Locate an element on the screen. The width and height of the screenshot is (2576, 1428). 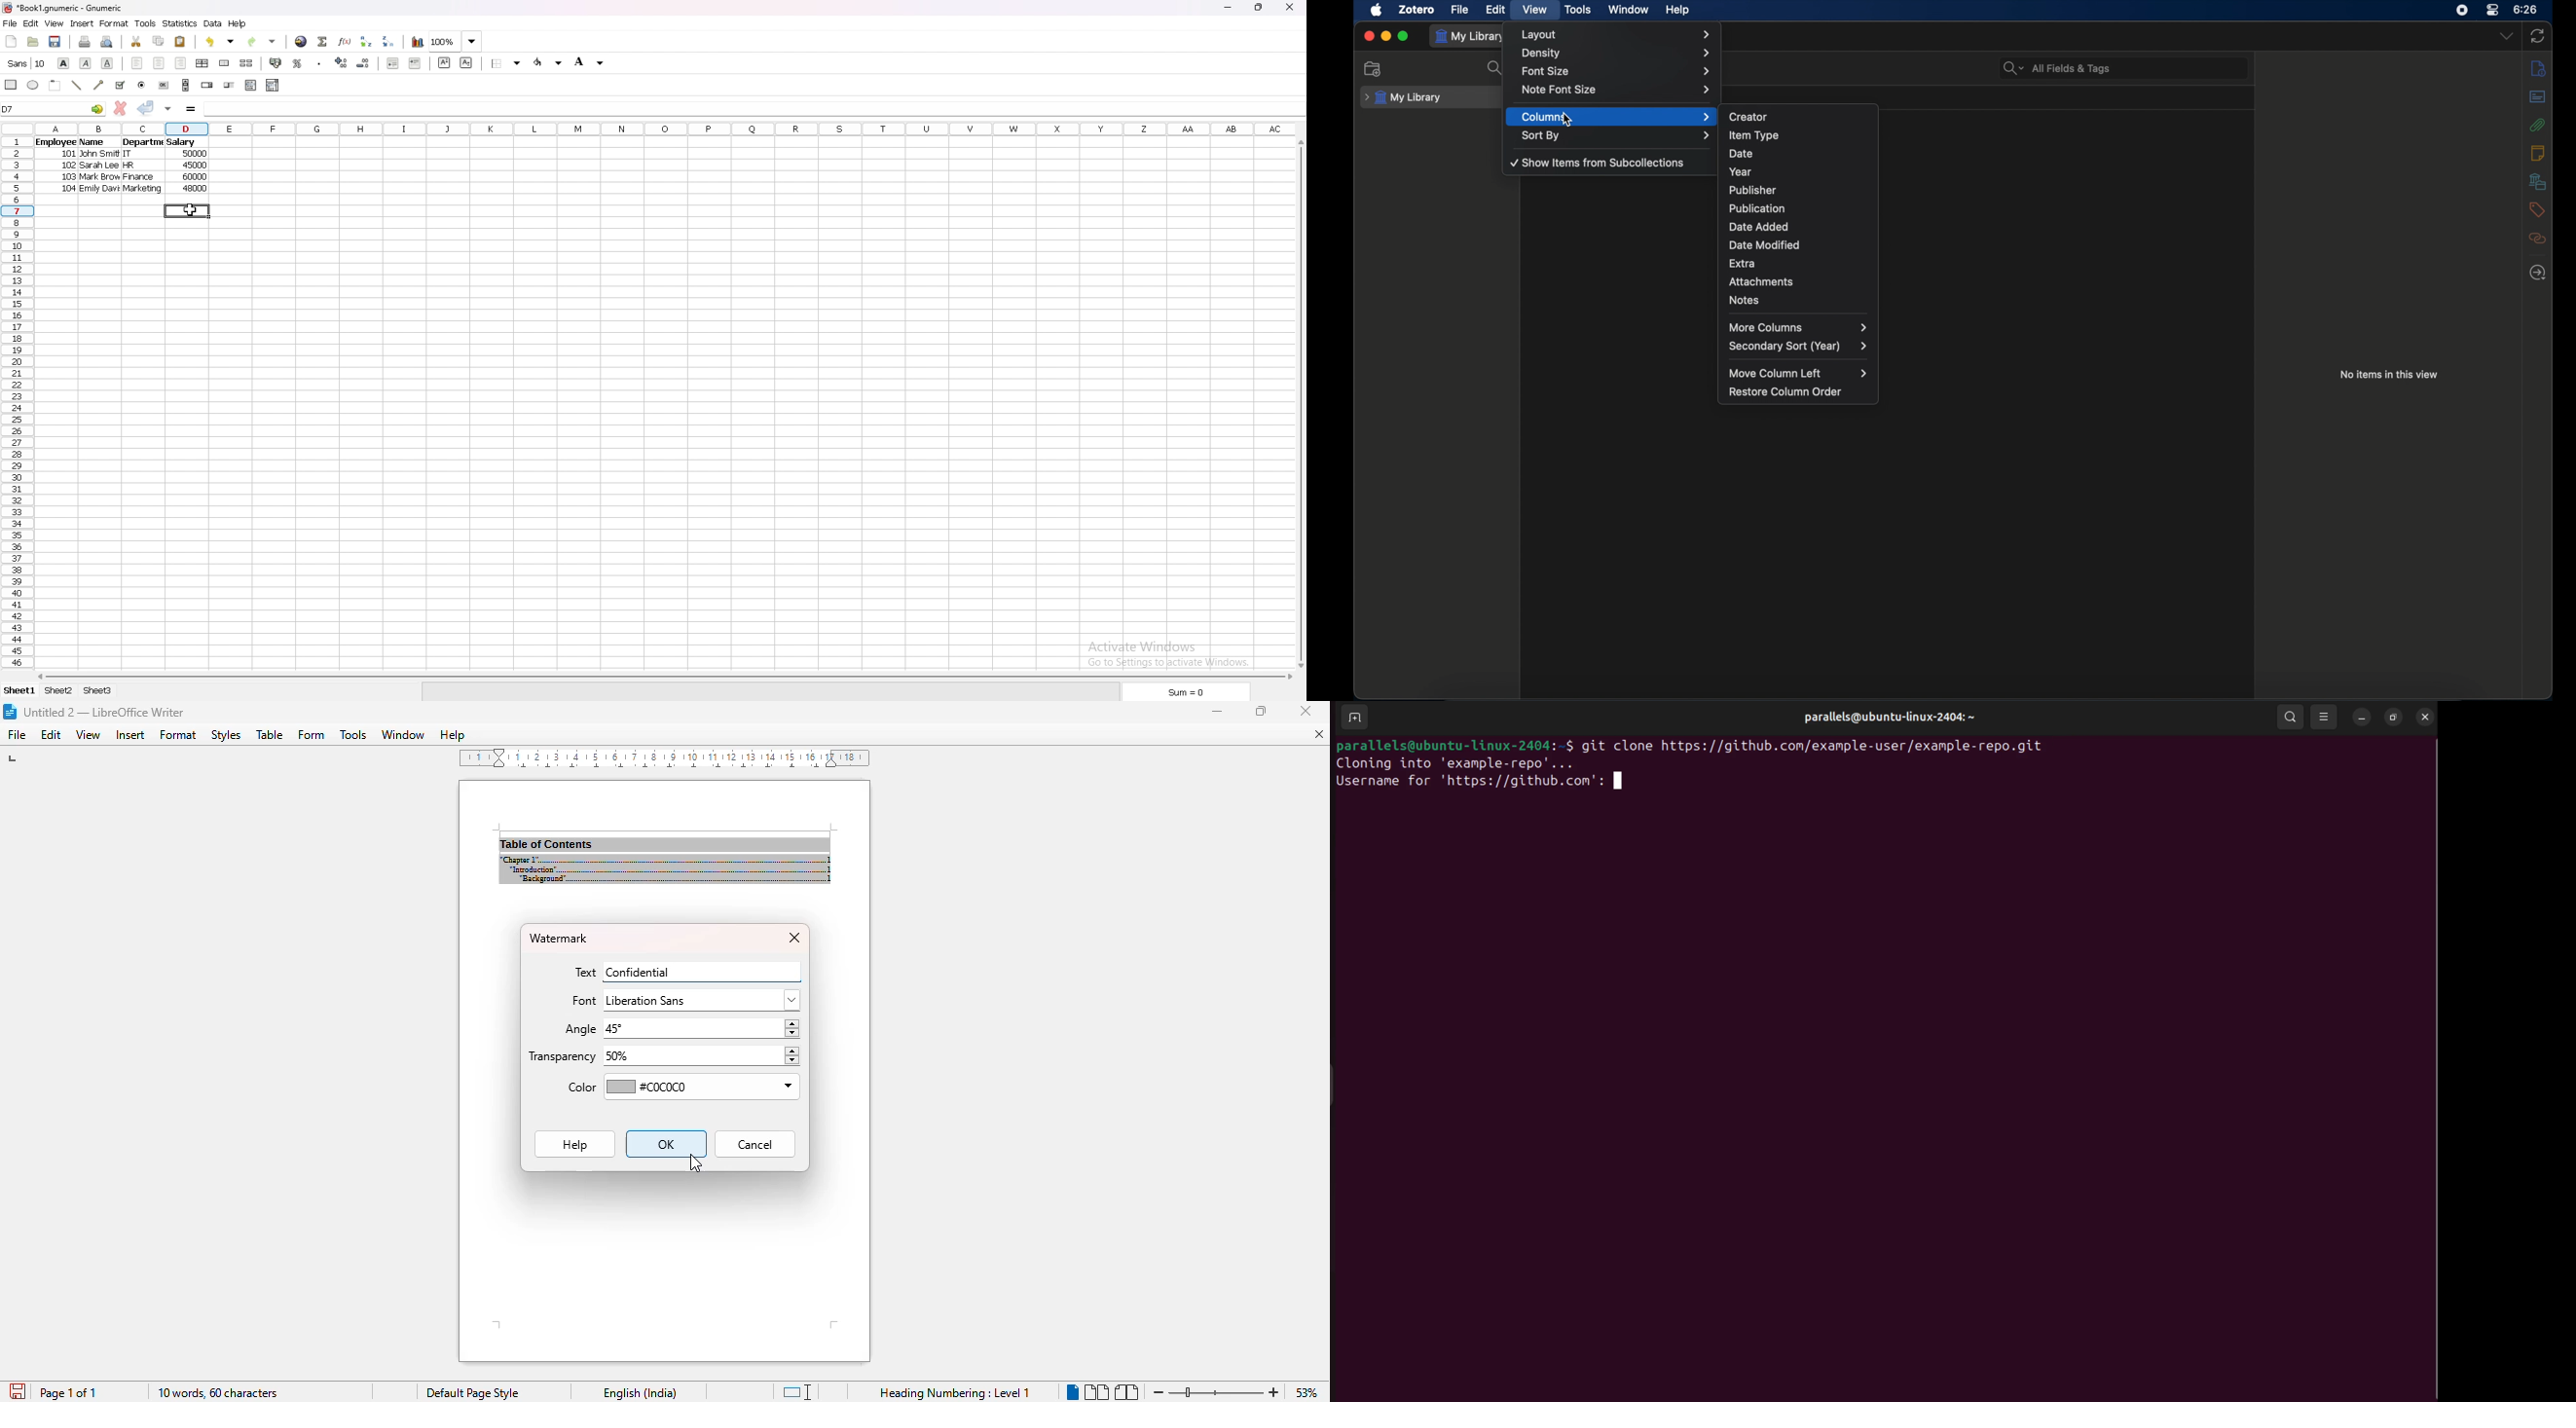
4800 is located at coordinates (194, 189).